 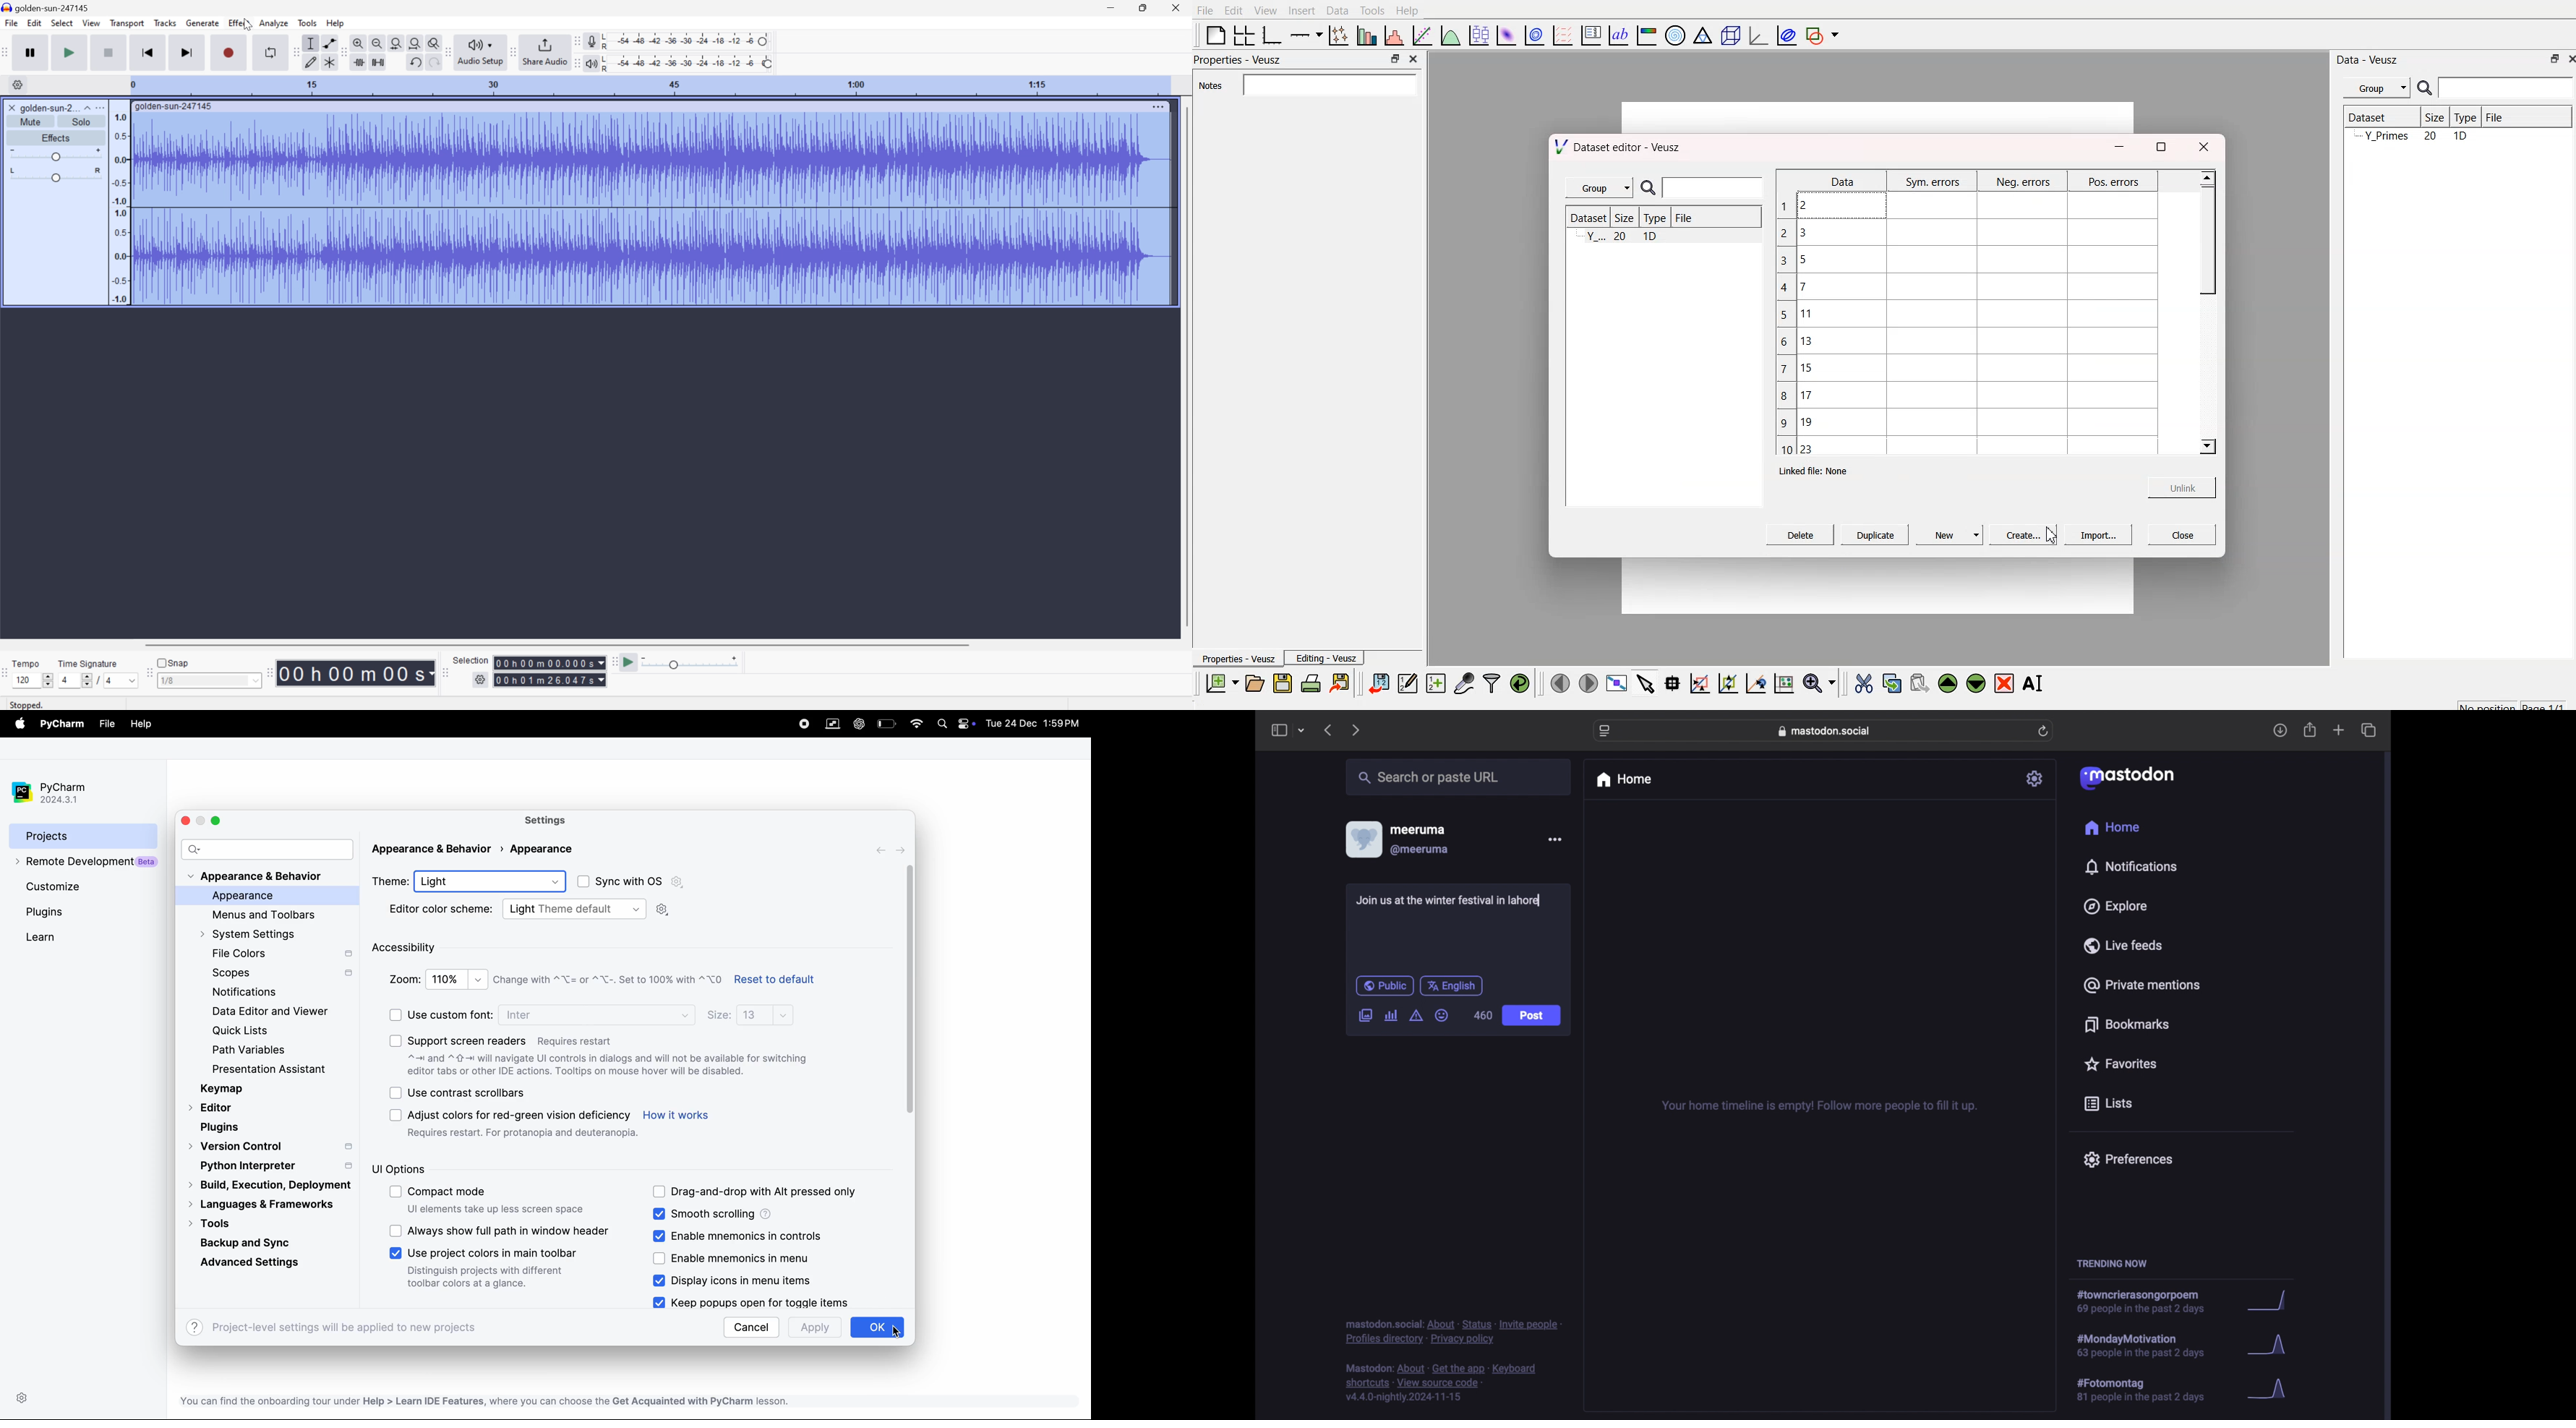 I want to click on Zoom, so click(x=403, y=979).